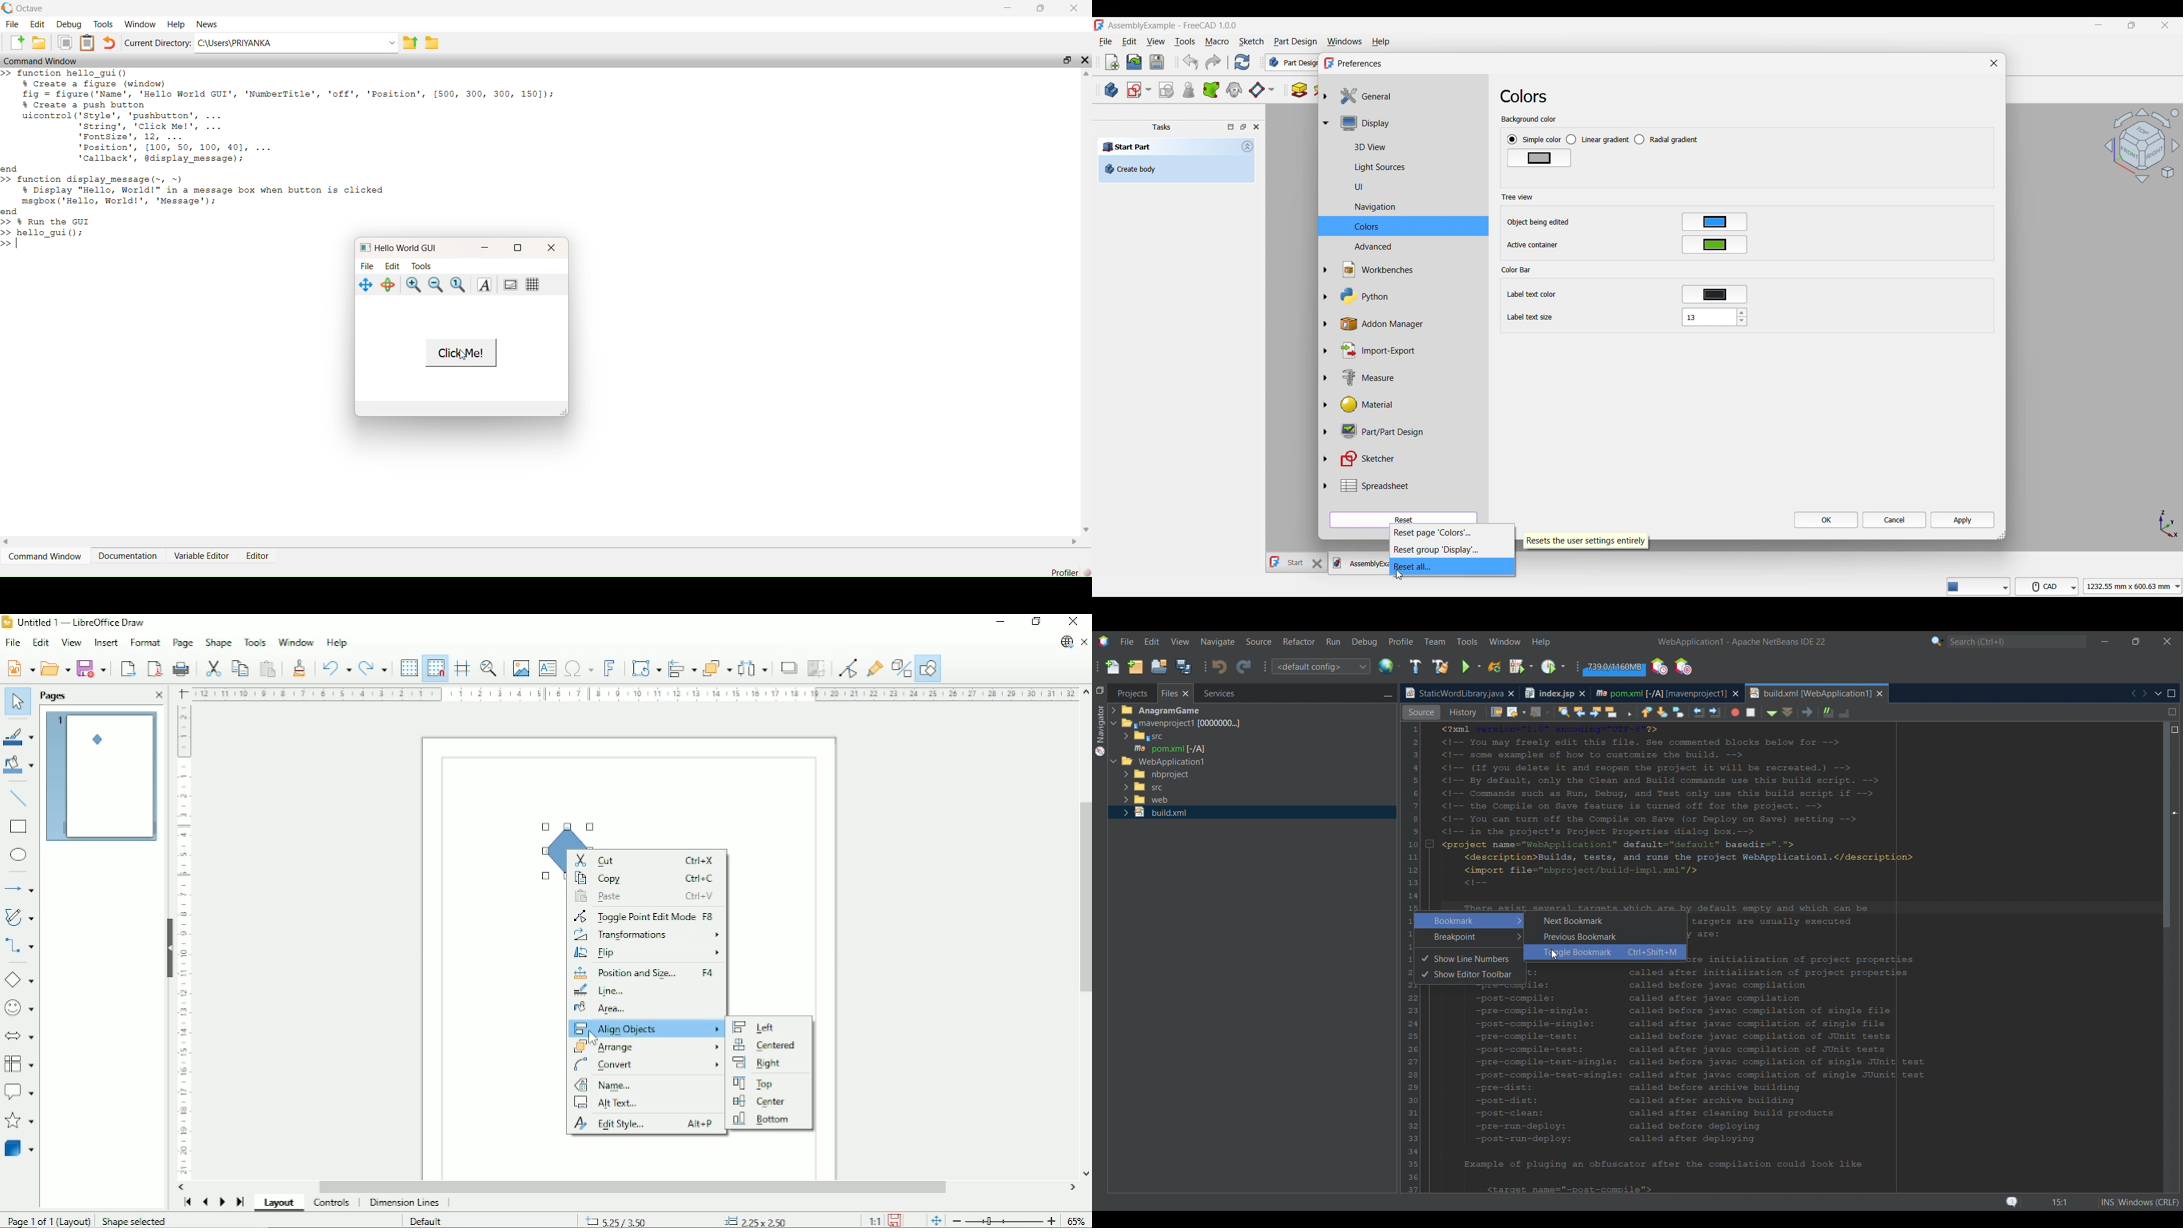  I want to click on Advanced, so click(1359, 247).